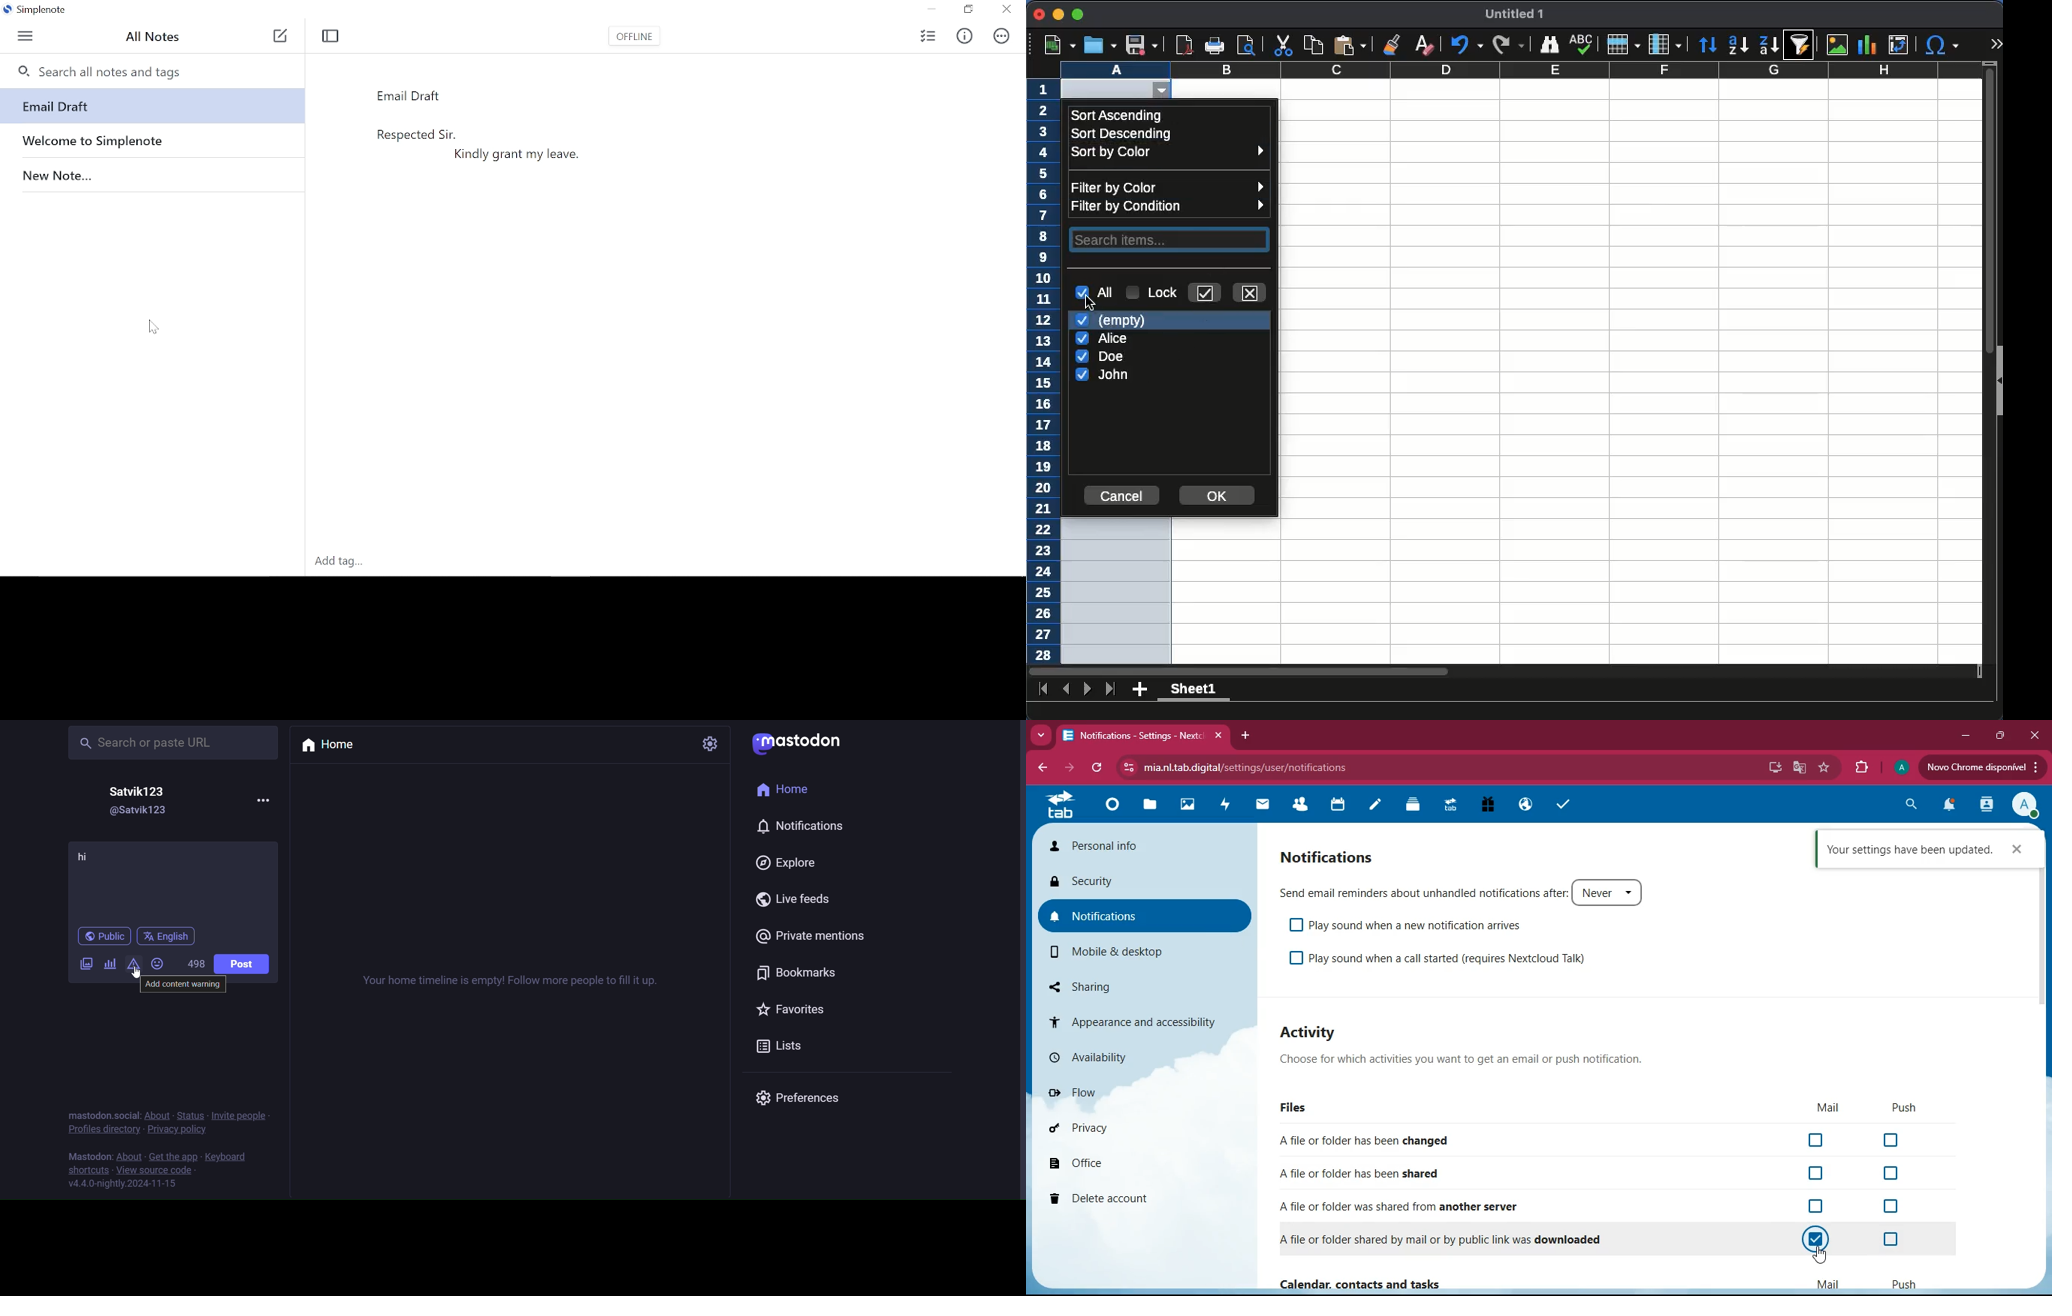  What do you see at coordinates (1129, 1090) in the screenshot?
I see `flow` at bounding box center [1129, 1090].